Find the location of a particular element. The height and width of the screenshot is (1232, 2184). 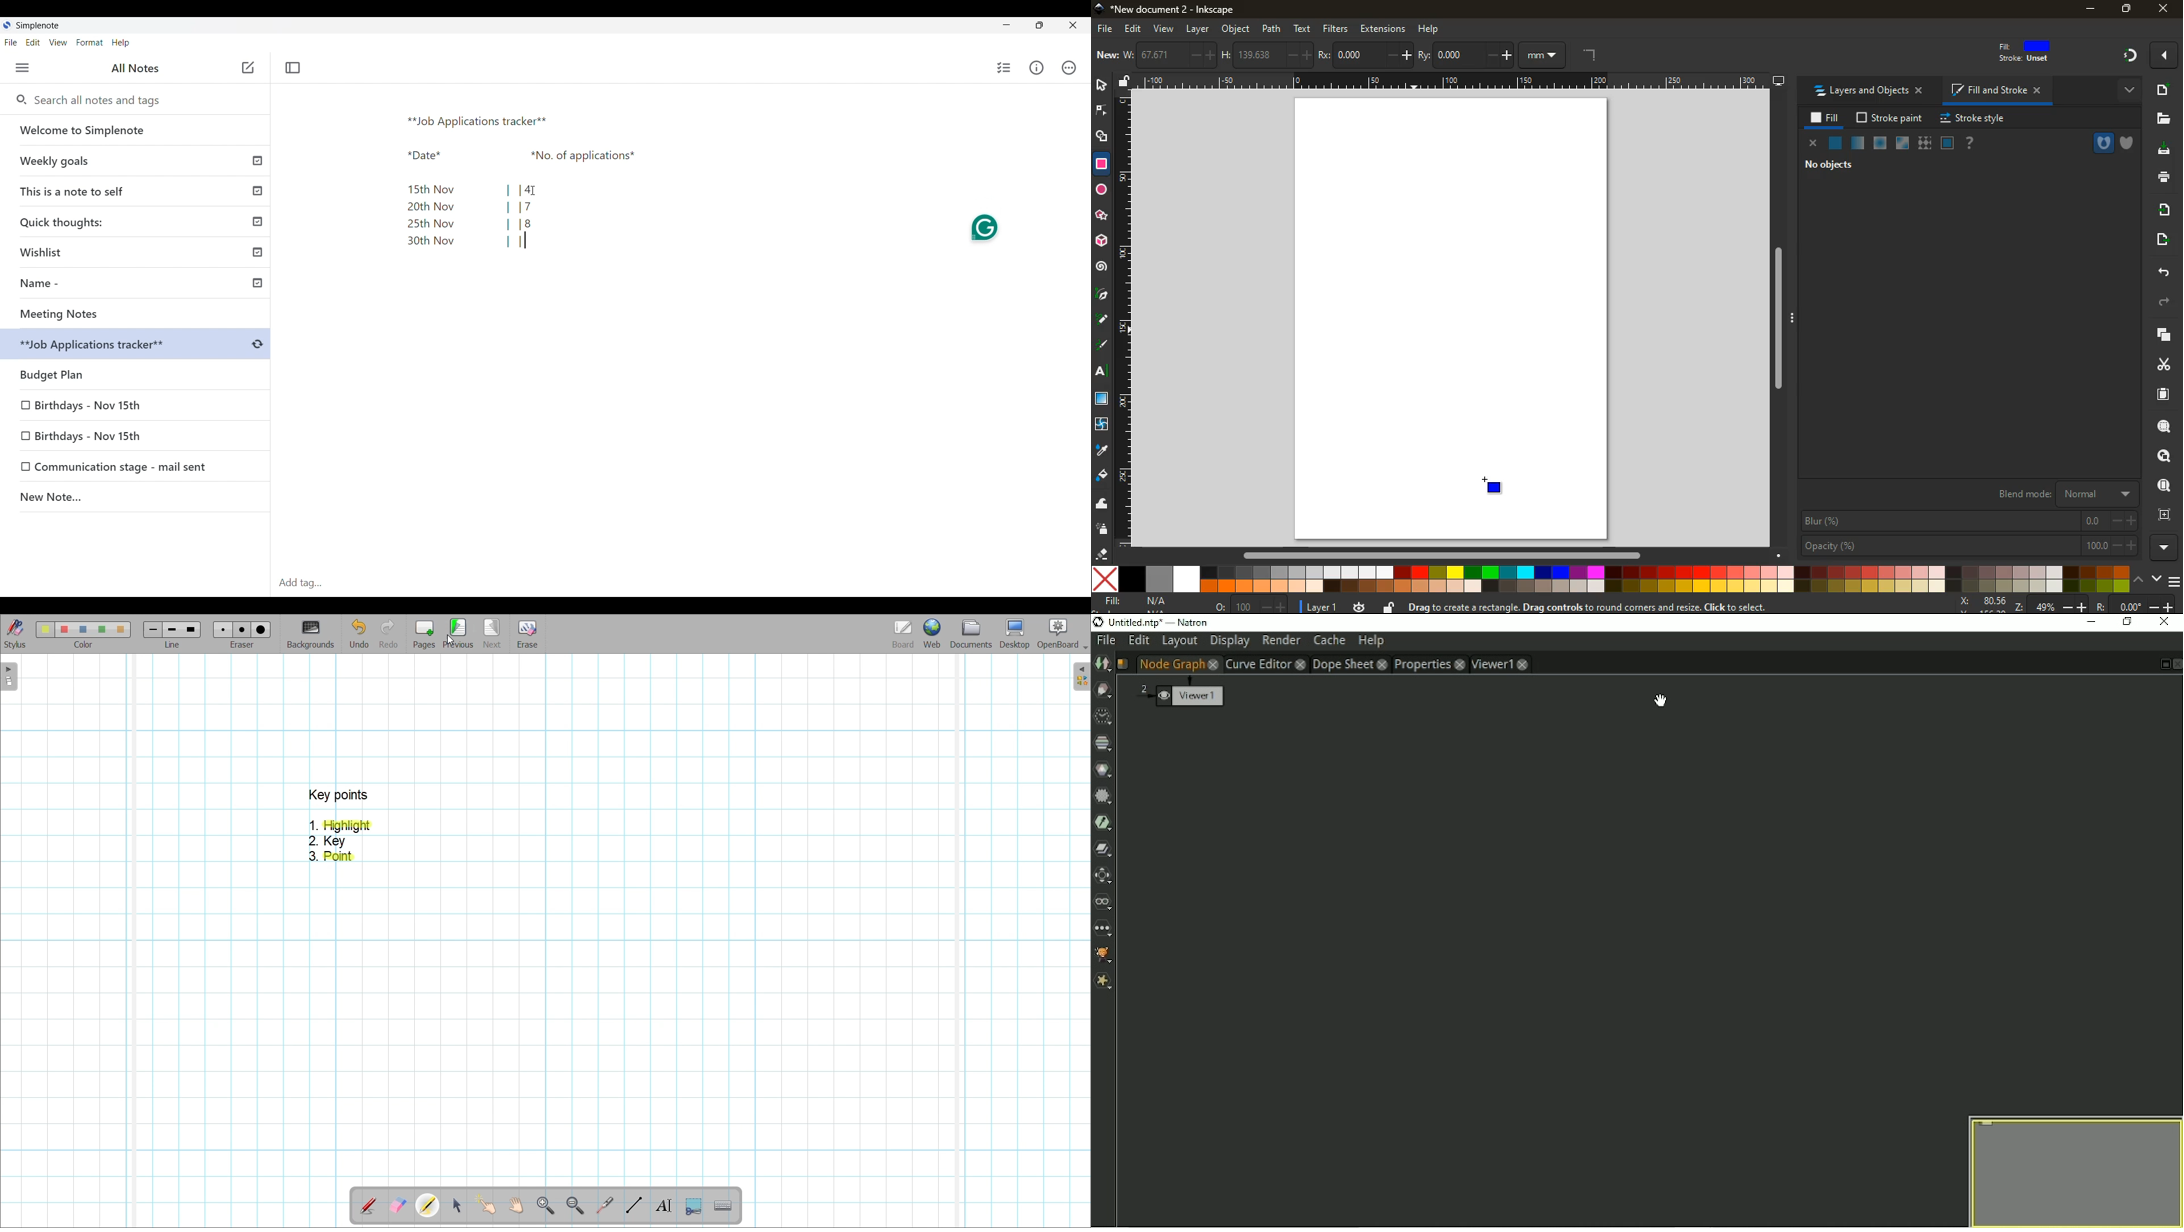

Cursor is located at coordinates (534, 189).